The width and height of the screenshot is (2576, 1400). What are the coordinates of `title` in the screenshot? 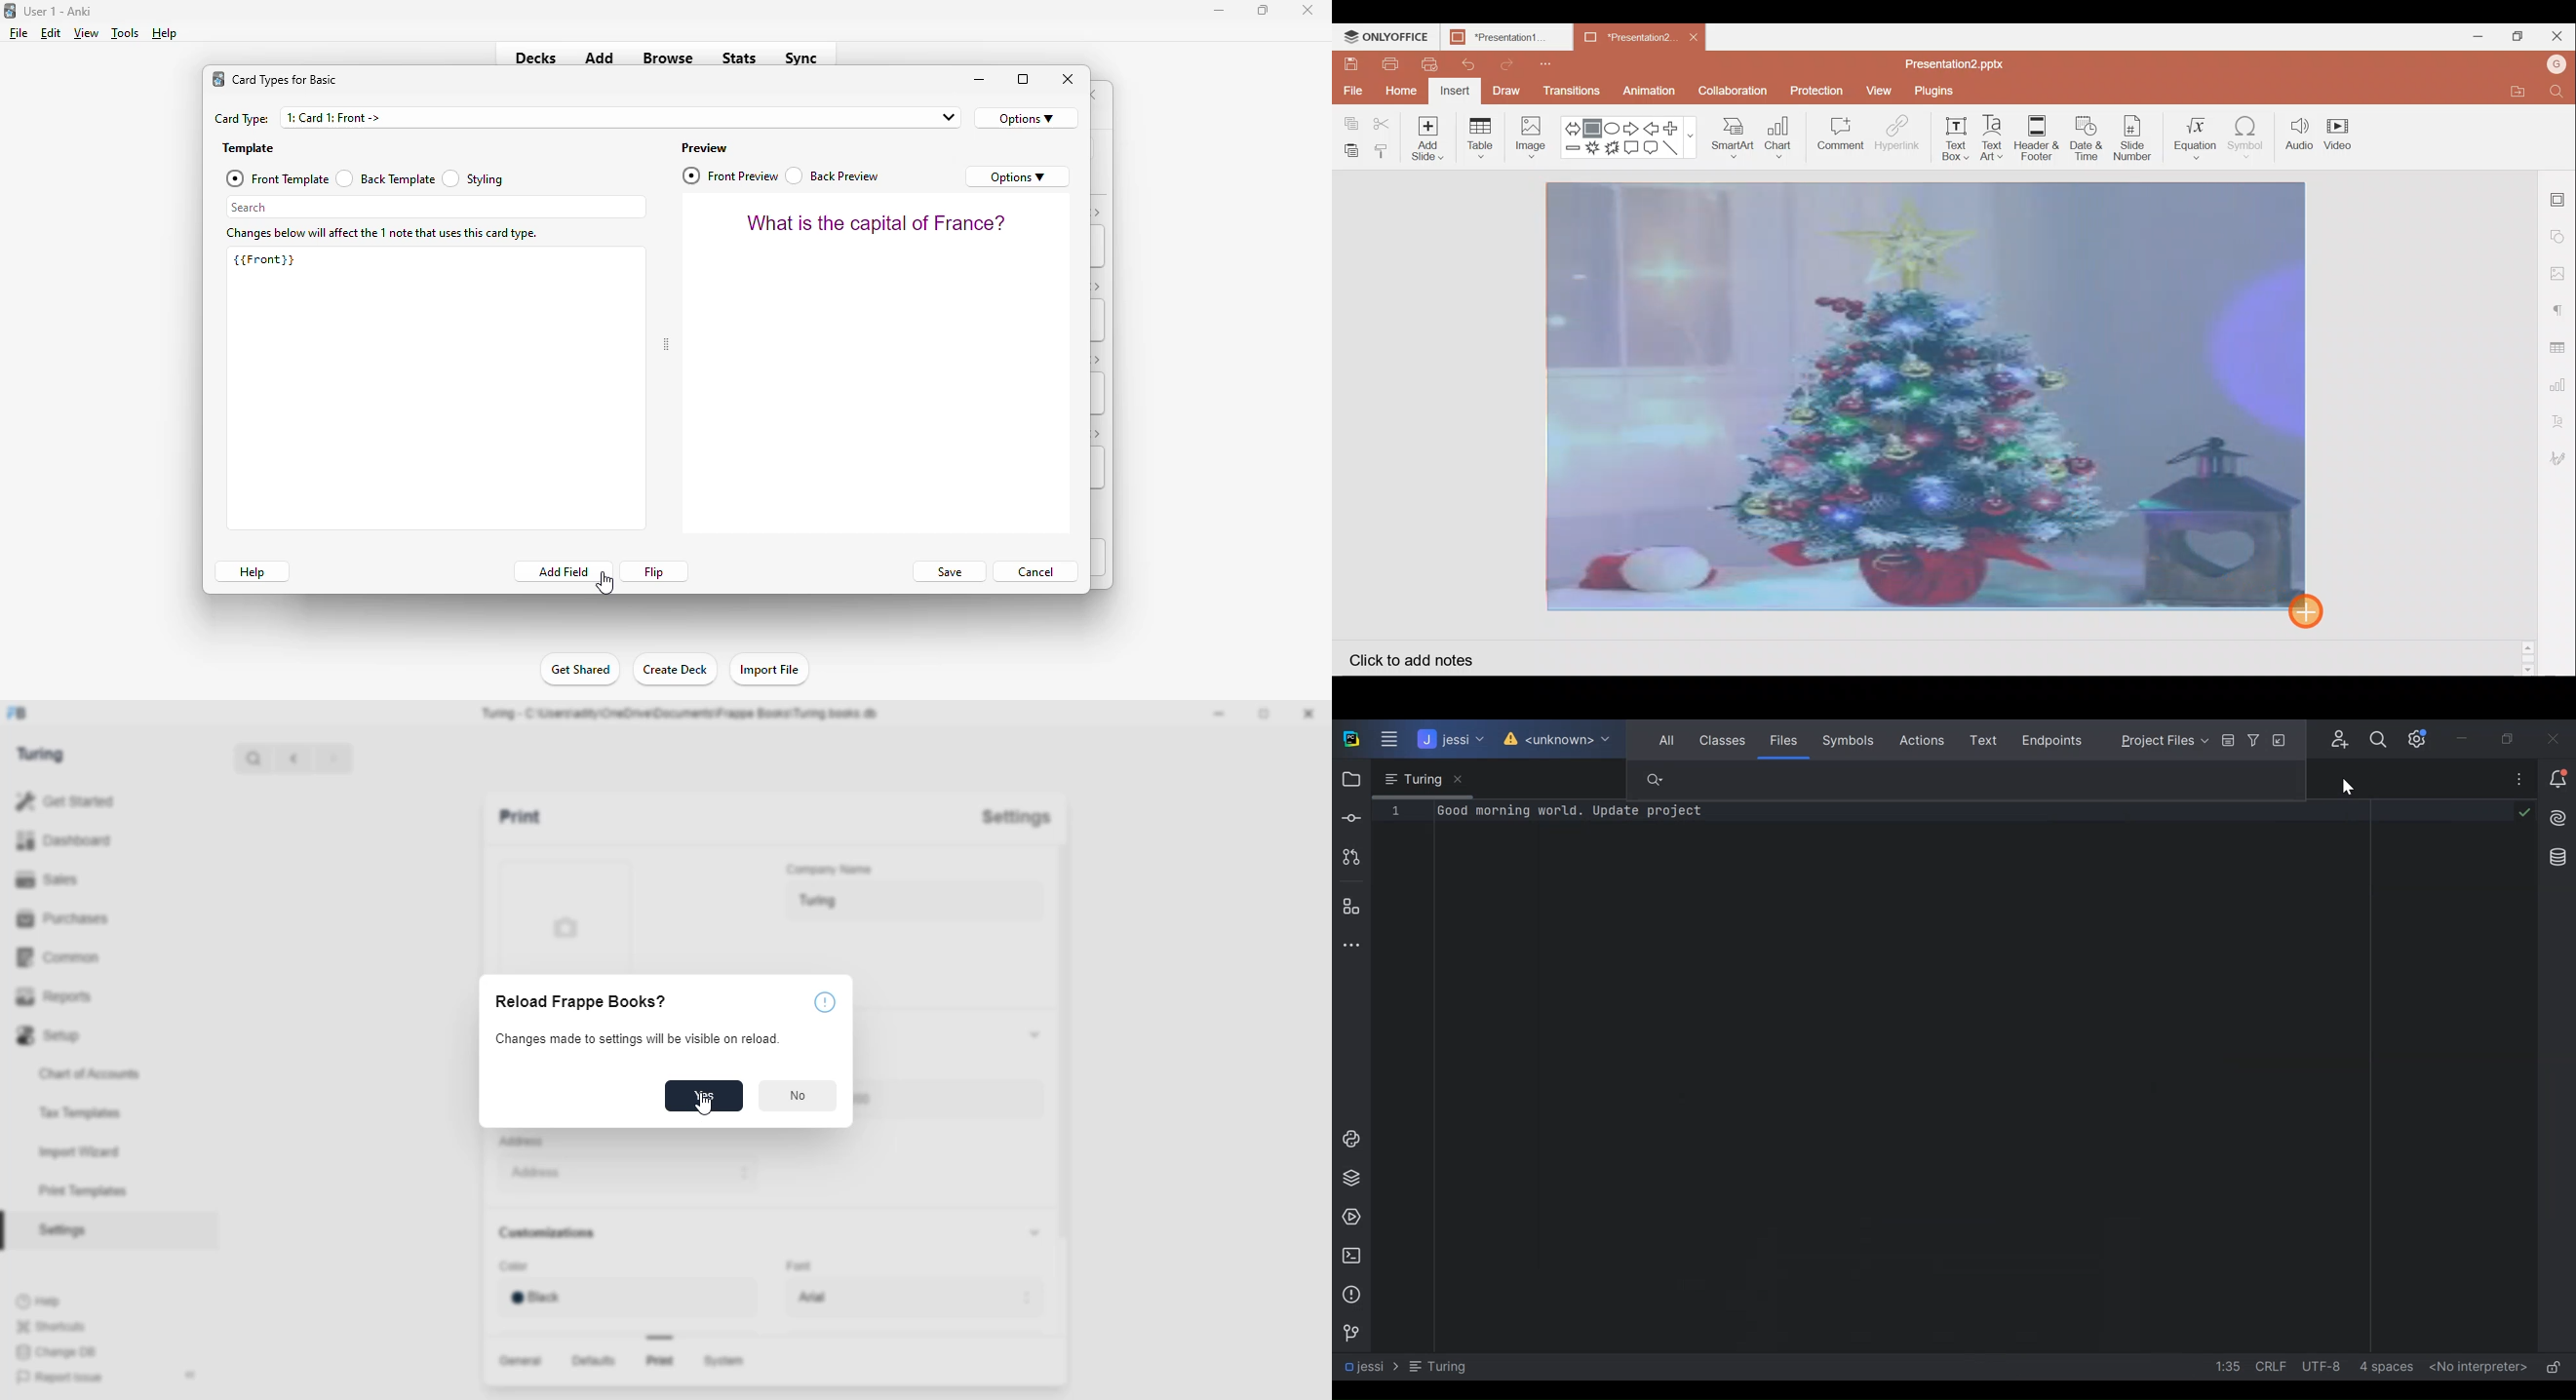 It's located at (59, 11).